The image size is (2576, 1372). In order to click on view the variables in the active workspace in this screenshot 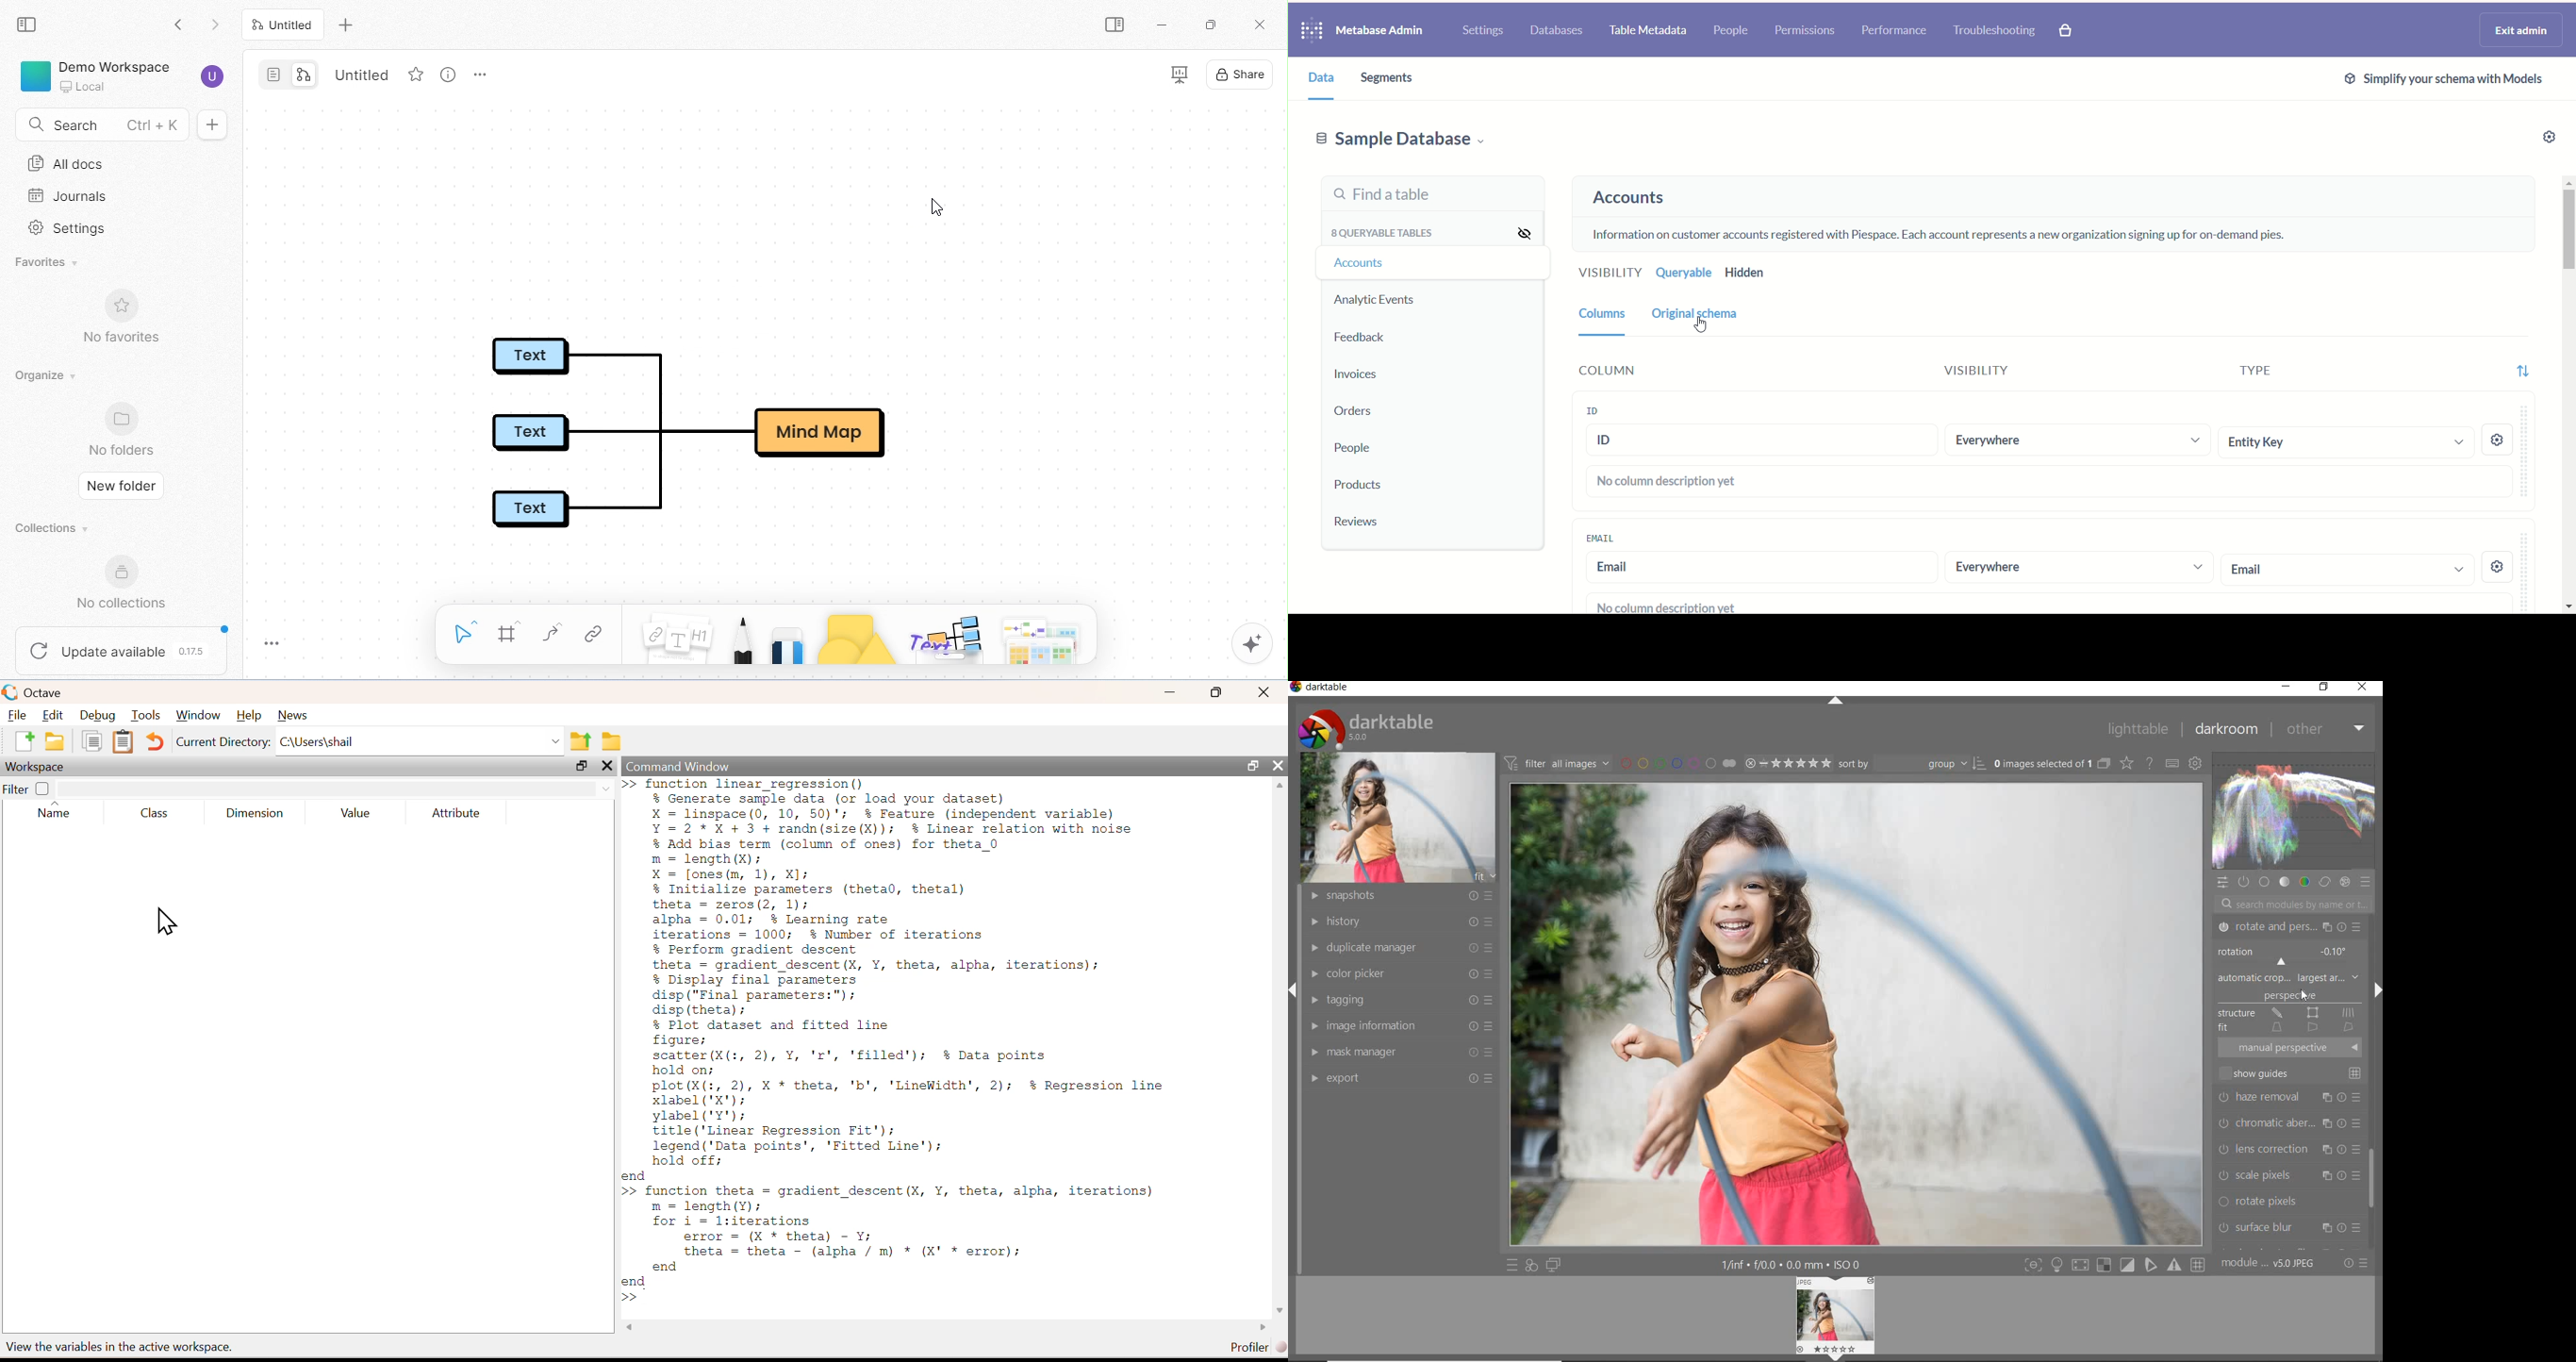, I will do `click(121, 1347)`.